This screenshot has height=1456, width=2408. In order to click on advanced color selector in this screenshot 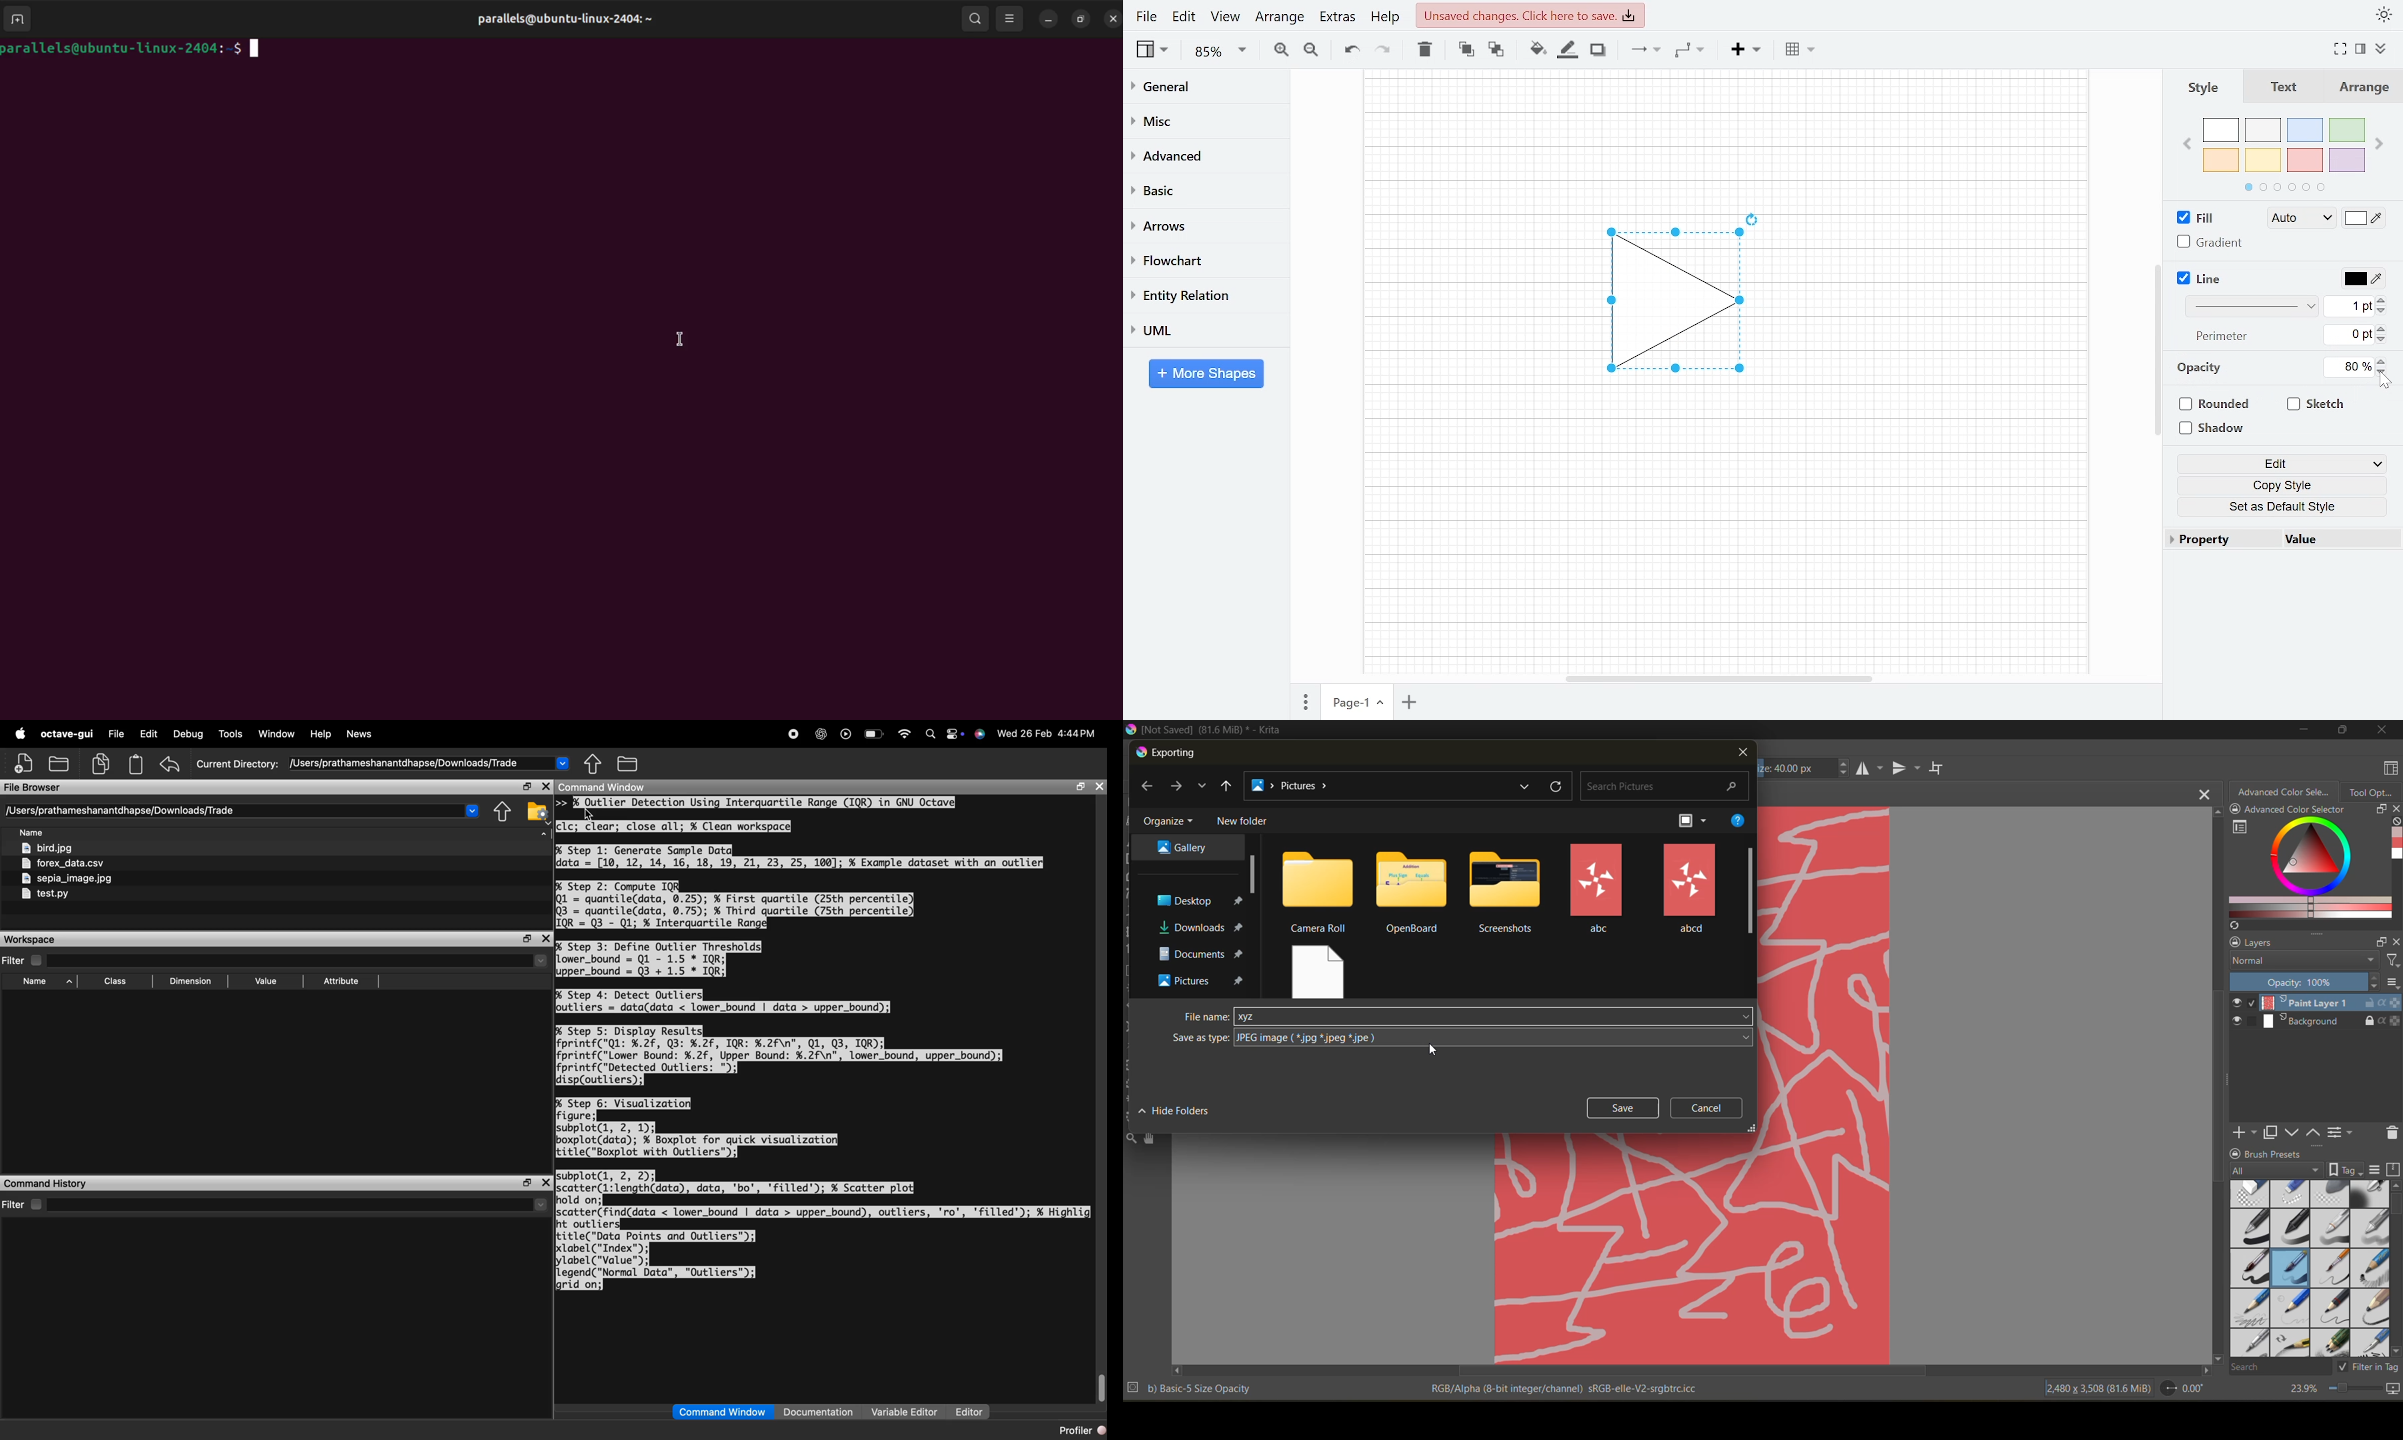, I will do `click(2306, 869)`.